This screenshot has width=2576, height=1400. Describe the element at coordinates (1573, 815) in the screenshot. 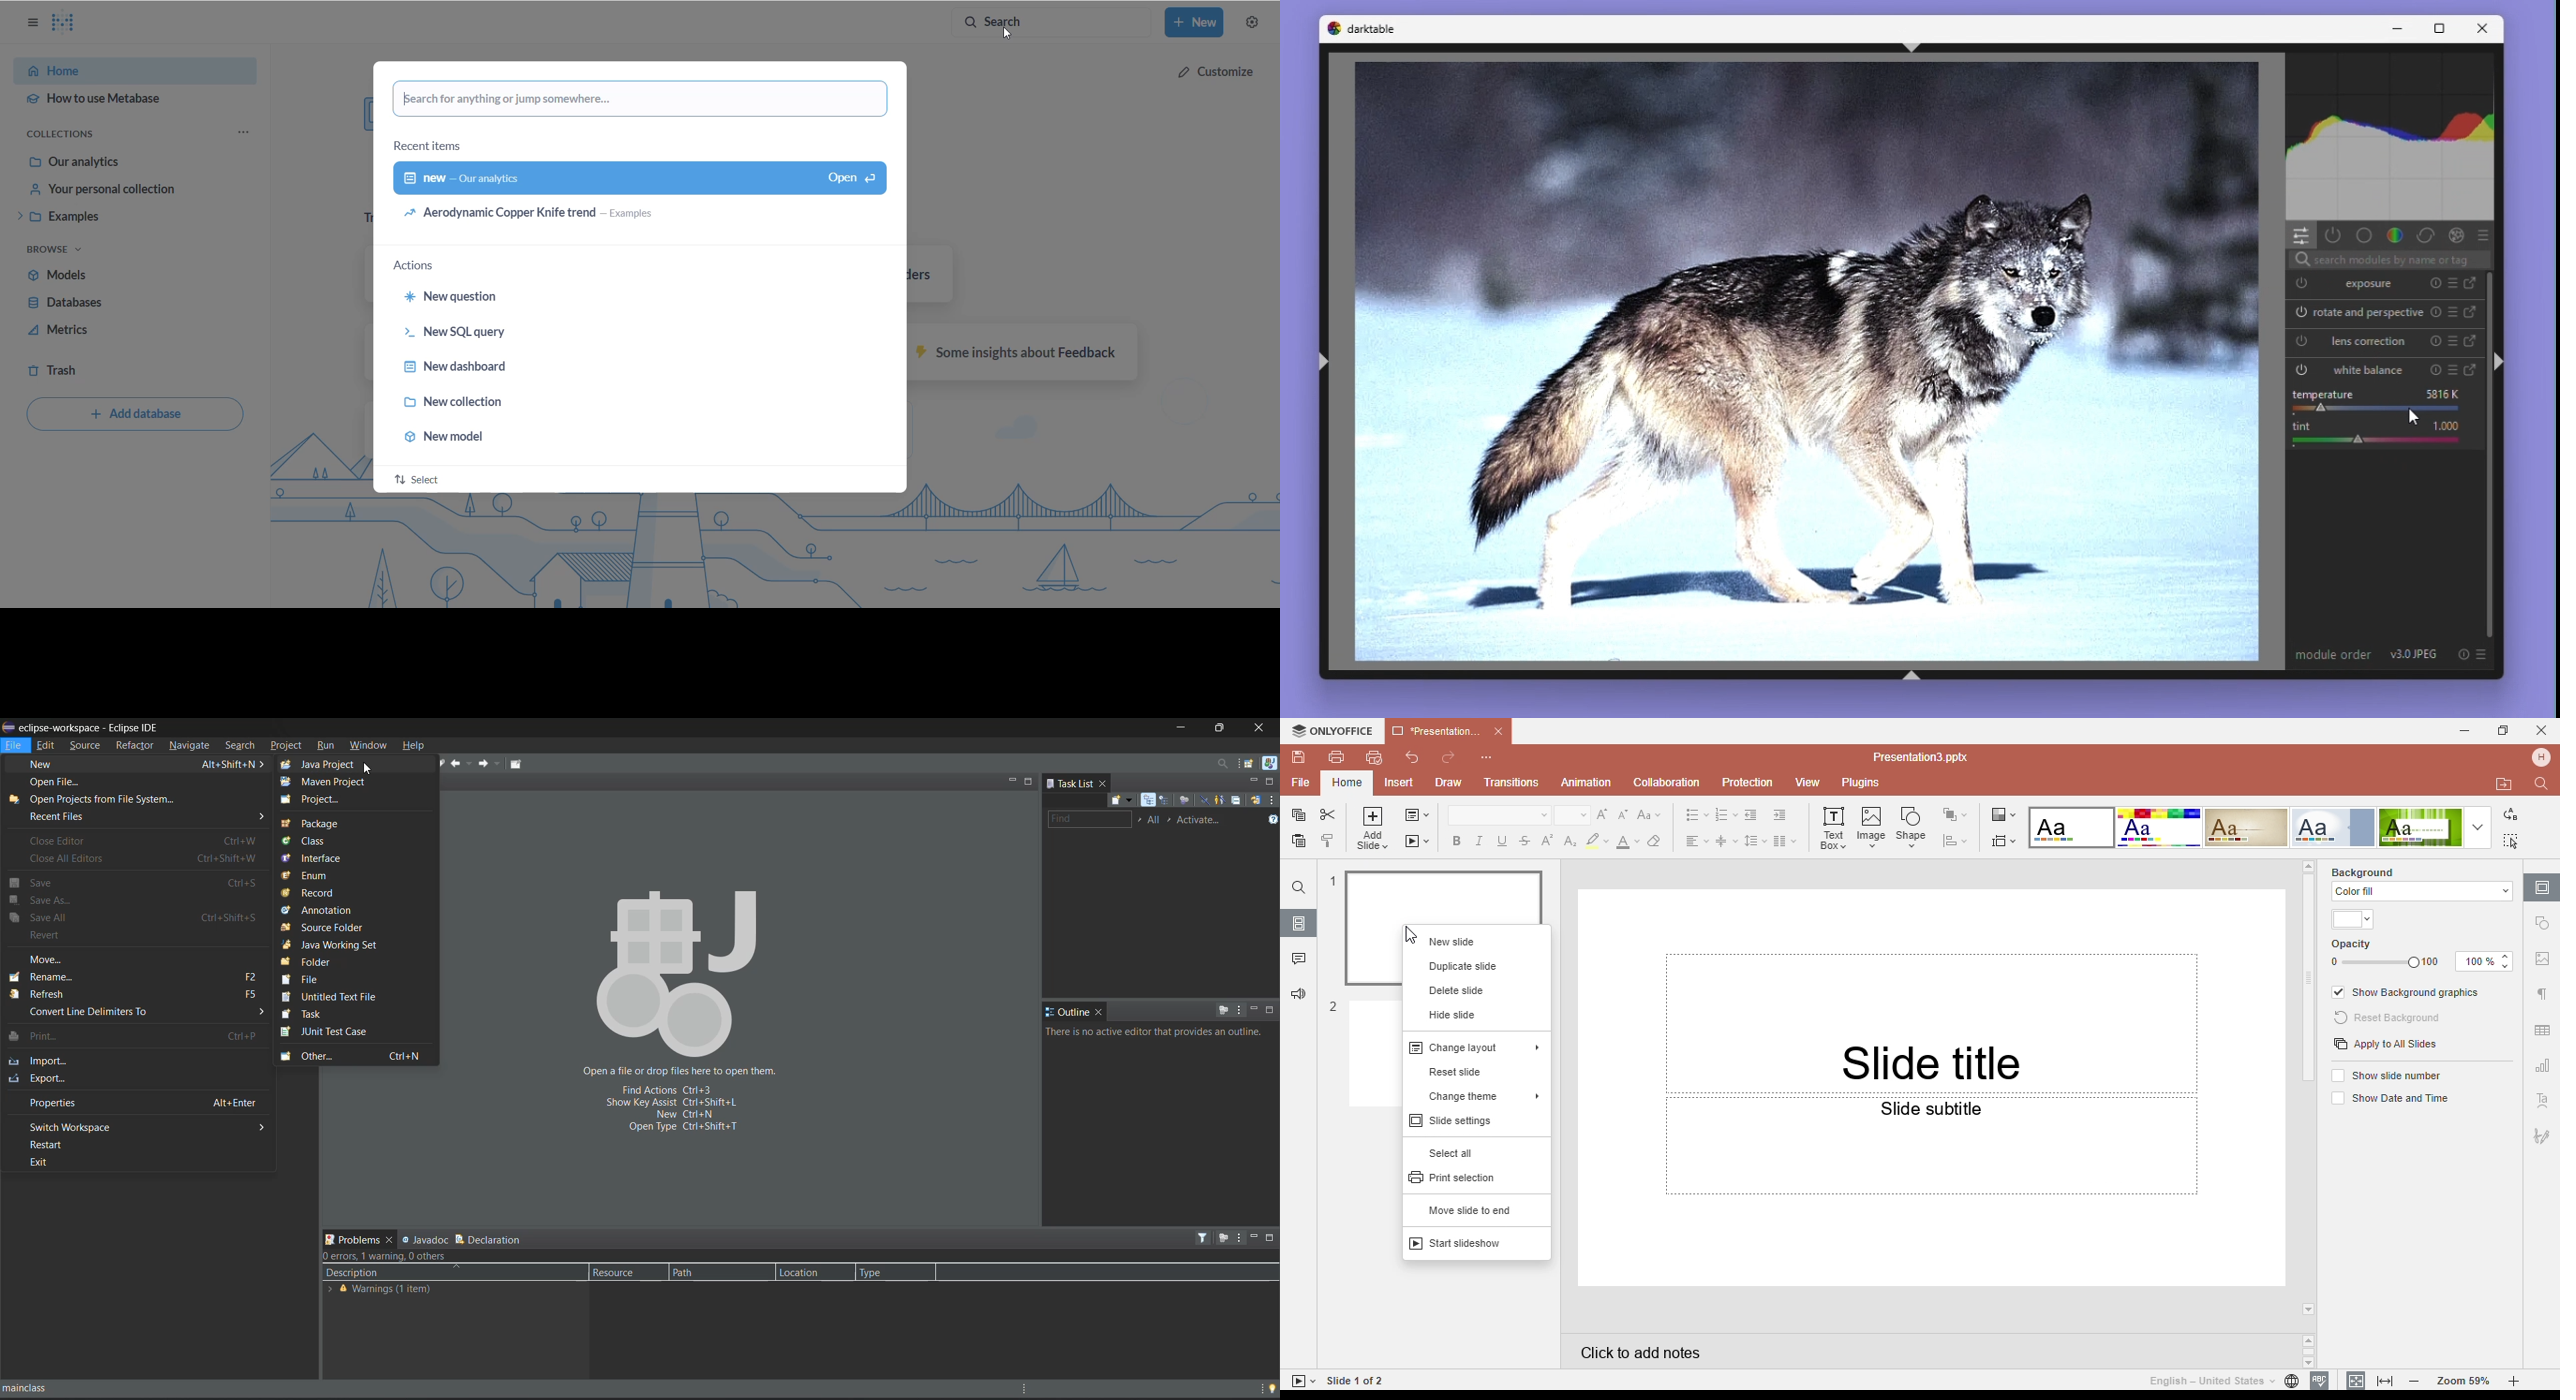

I see `Font size` at that location.